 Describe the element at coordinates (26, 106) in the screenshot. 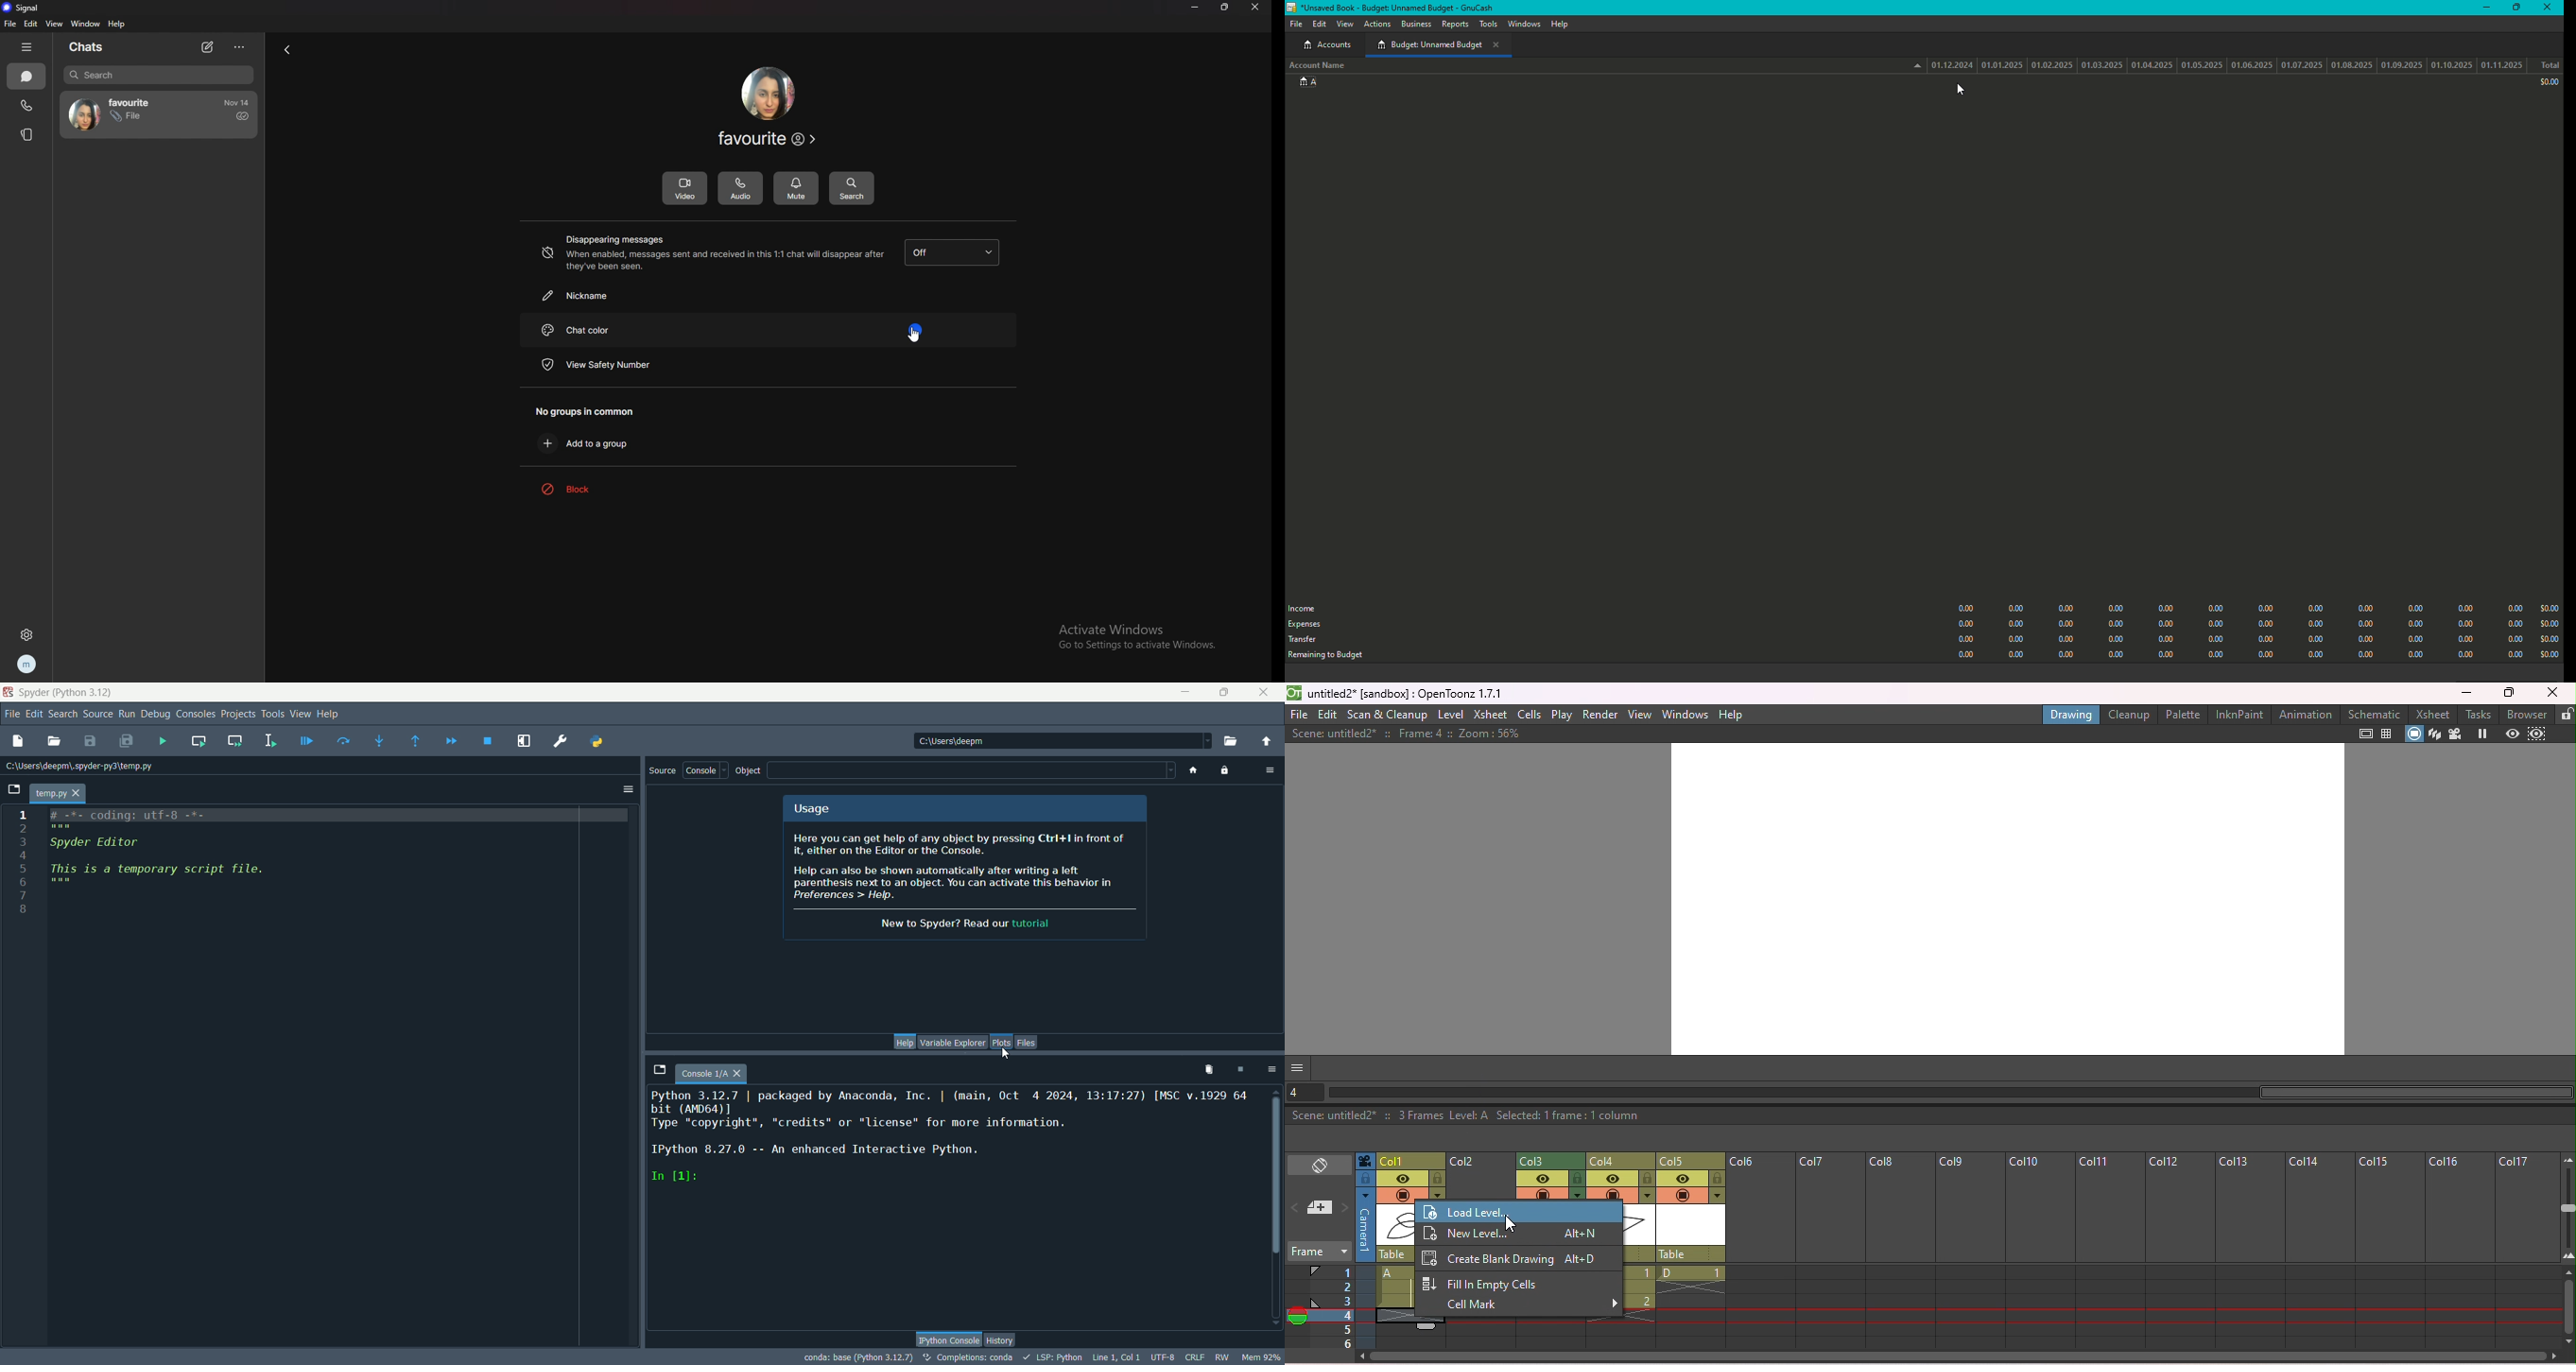

I see `calls` at that location.